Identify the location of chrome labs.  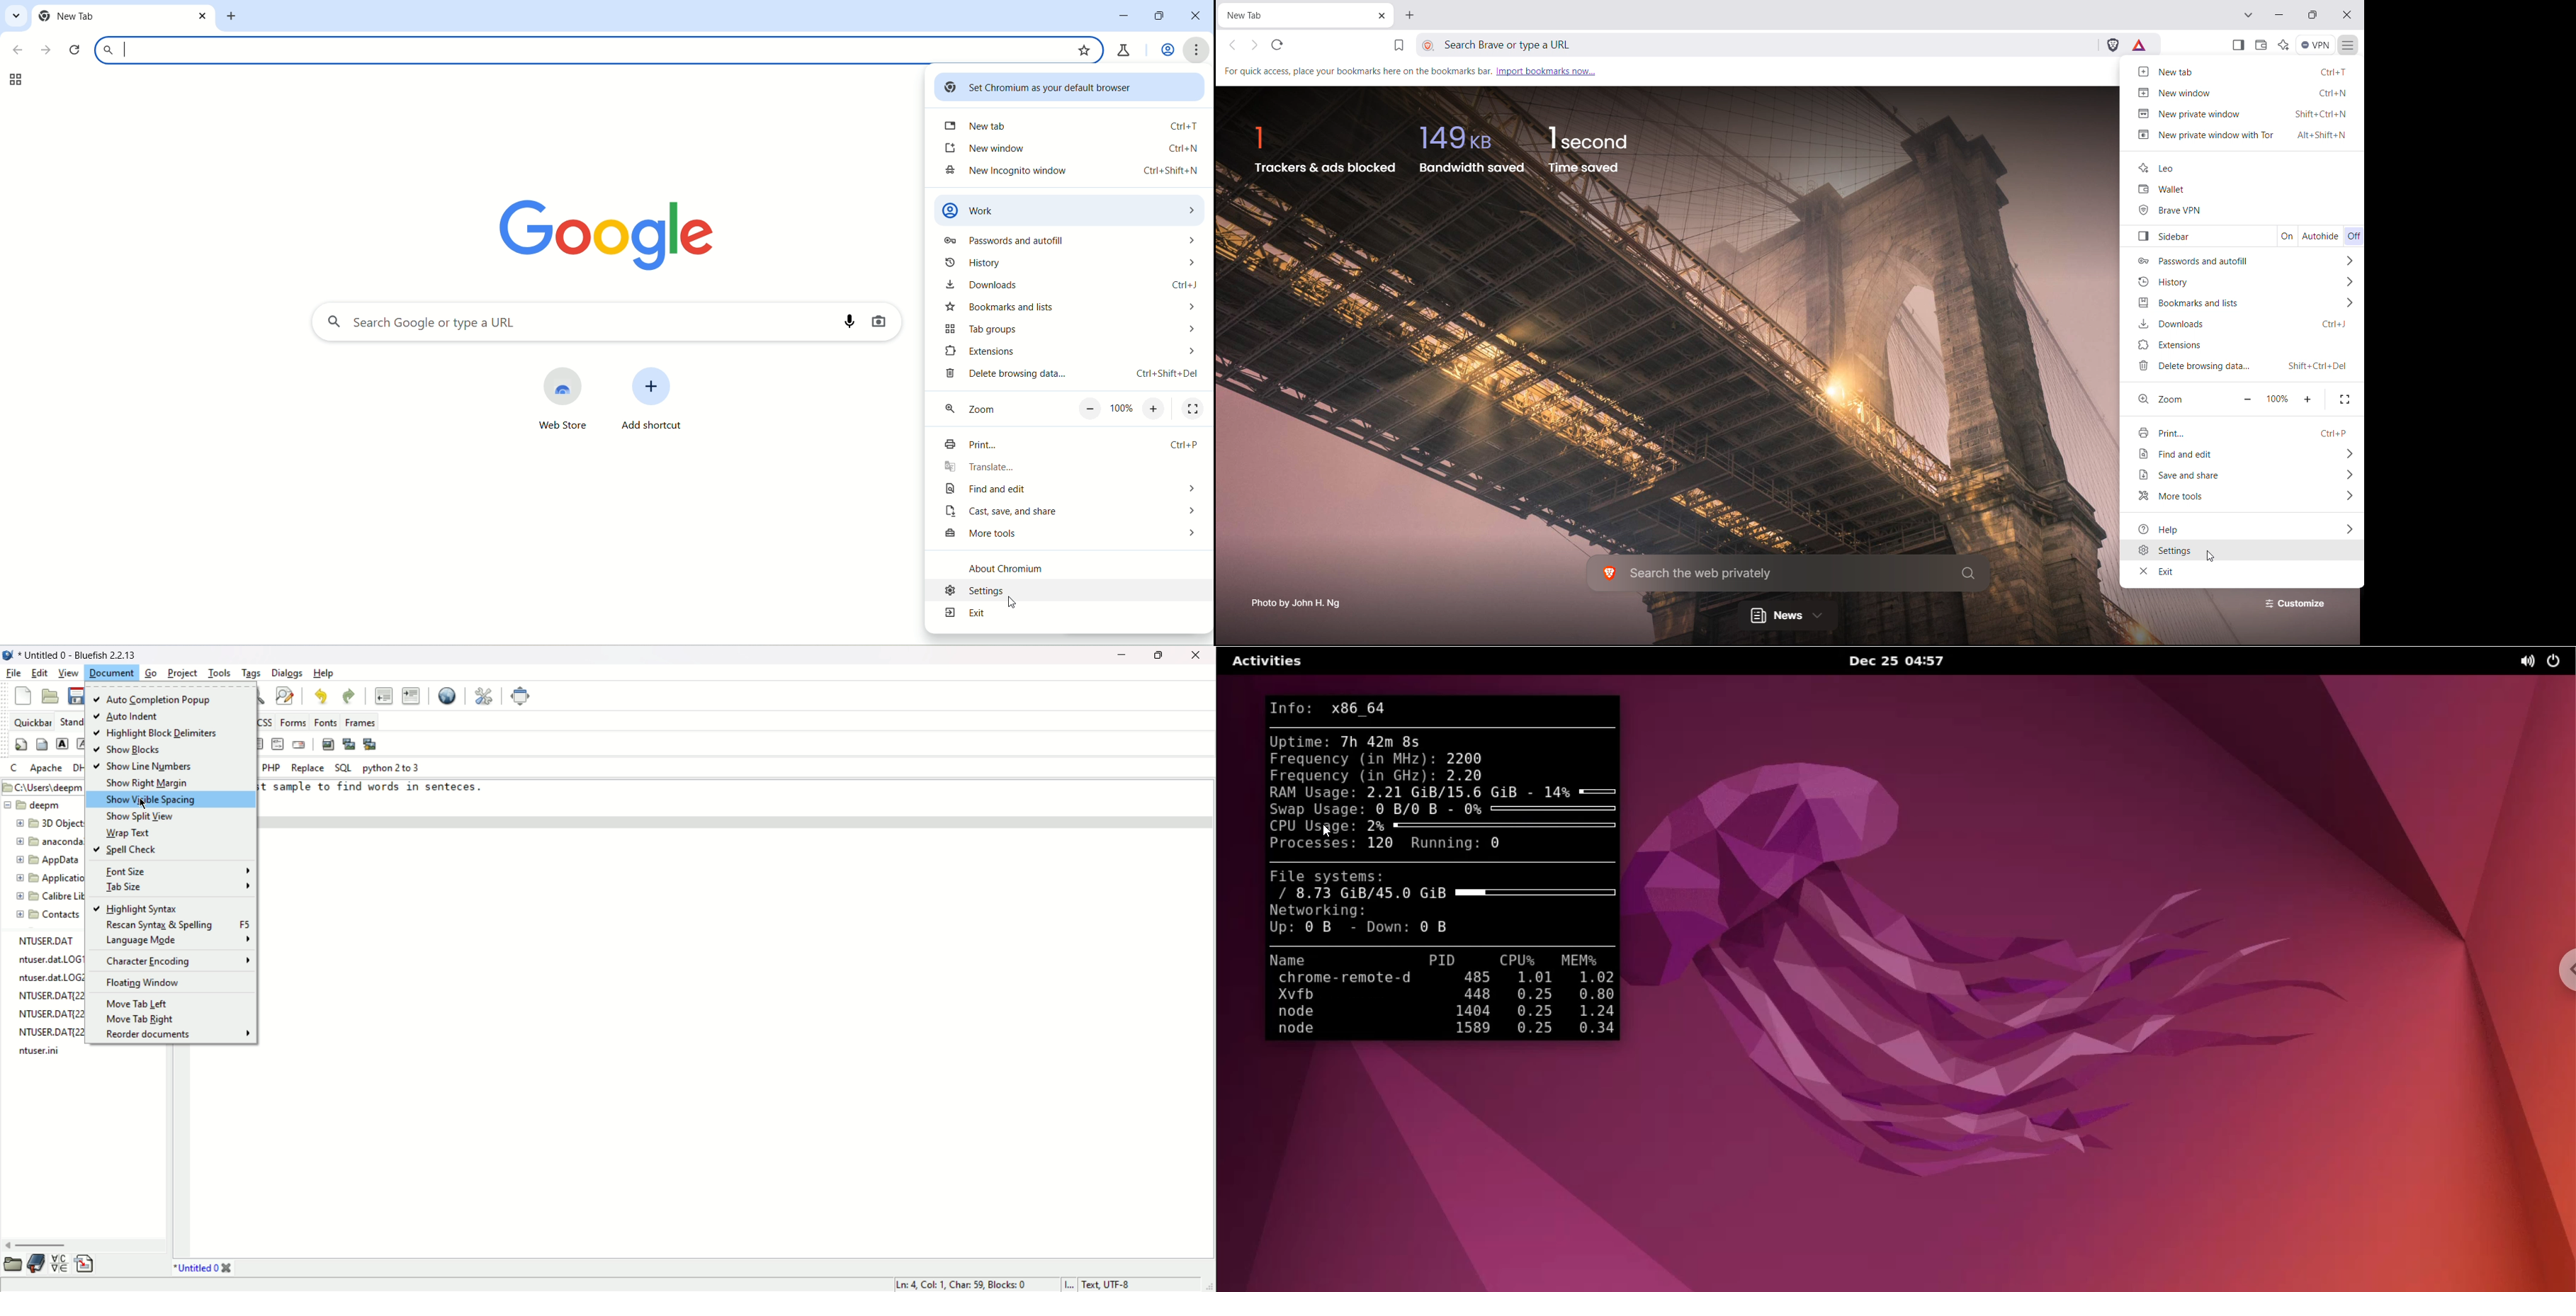
(1126, 48).